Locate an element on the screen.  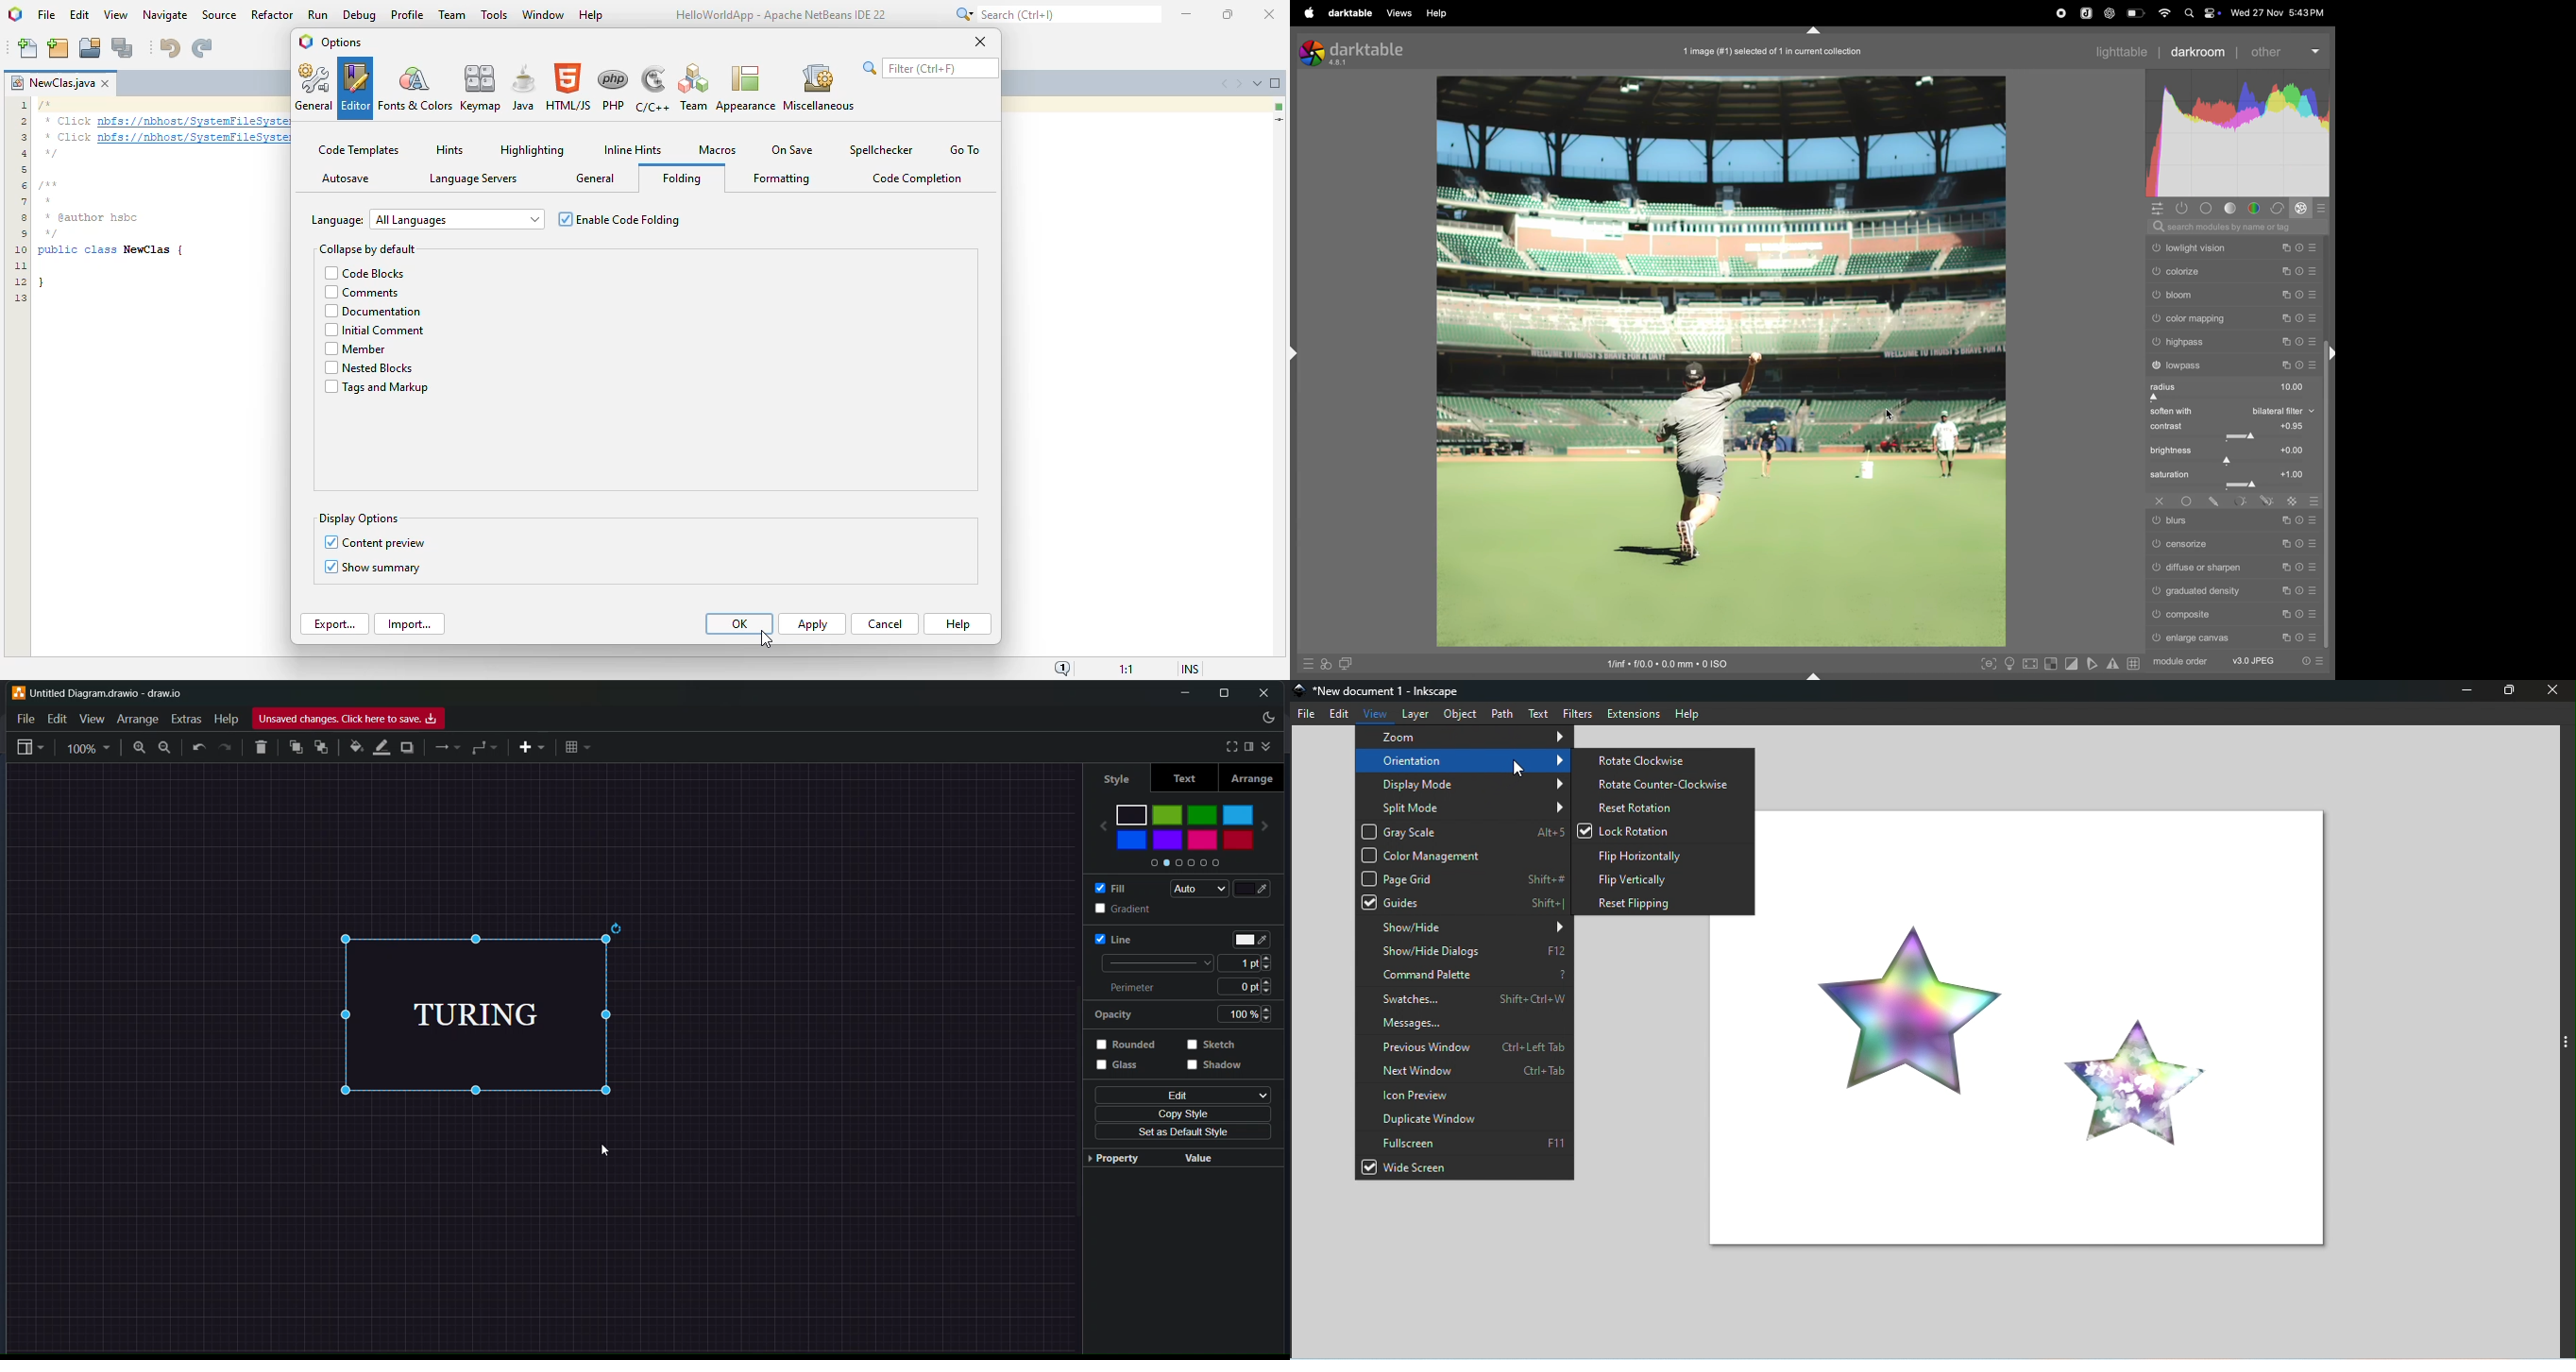
raster mask is located at coordinates (2291, 503).